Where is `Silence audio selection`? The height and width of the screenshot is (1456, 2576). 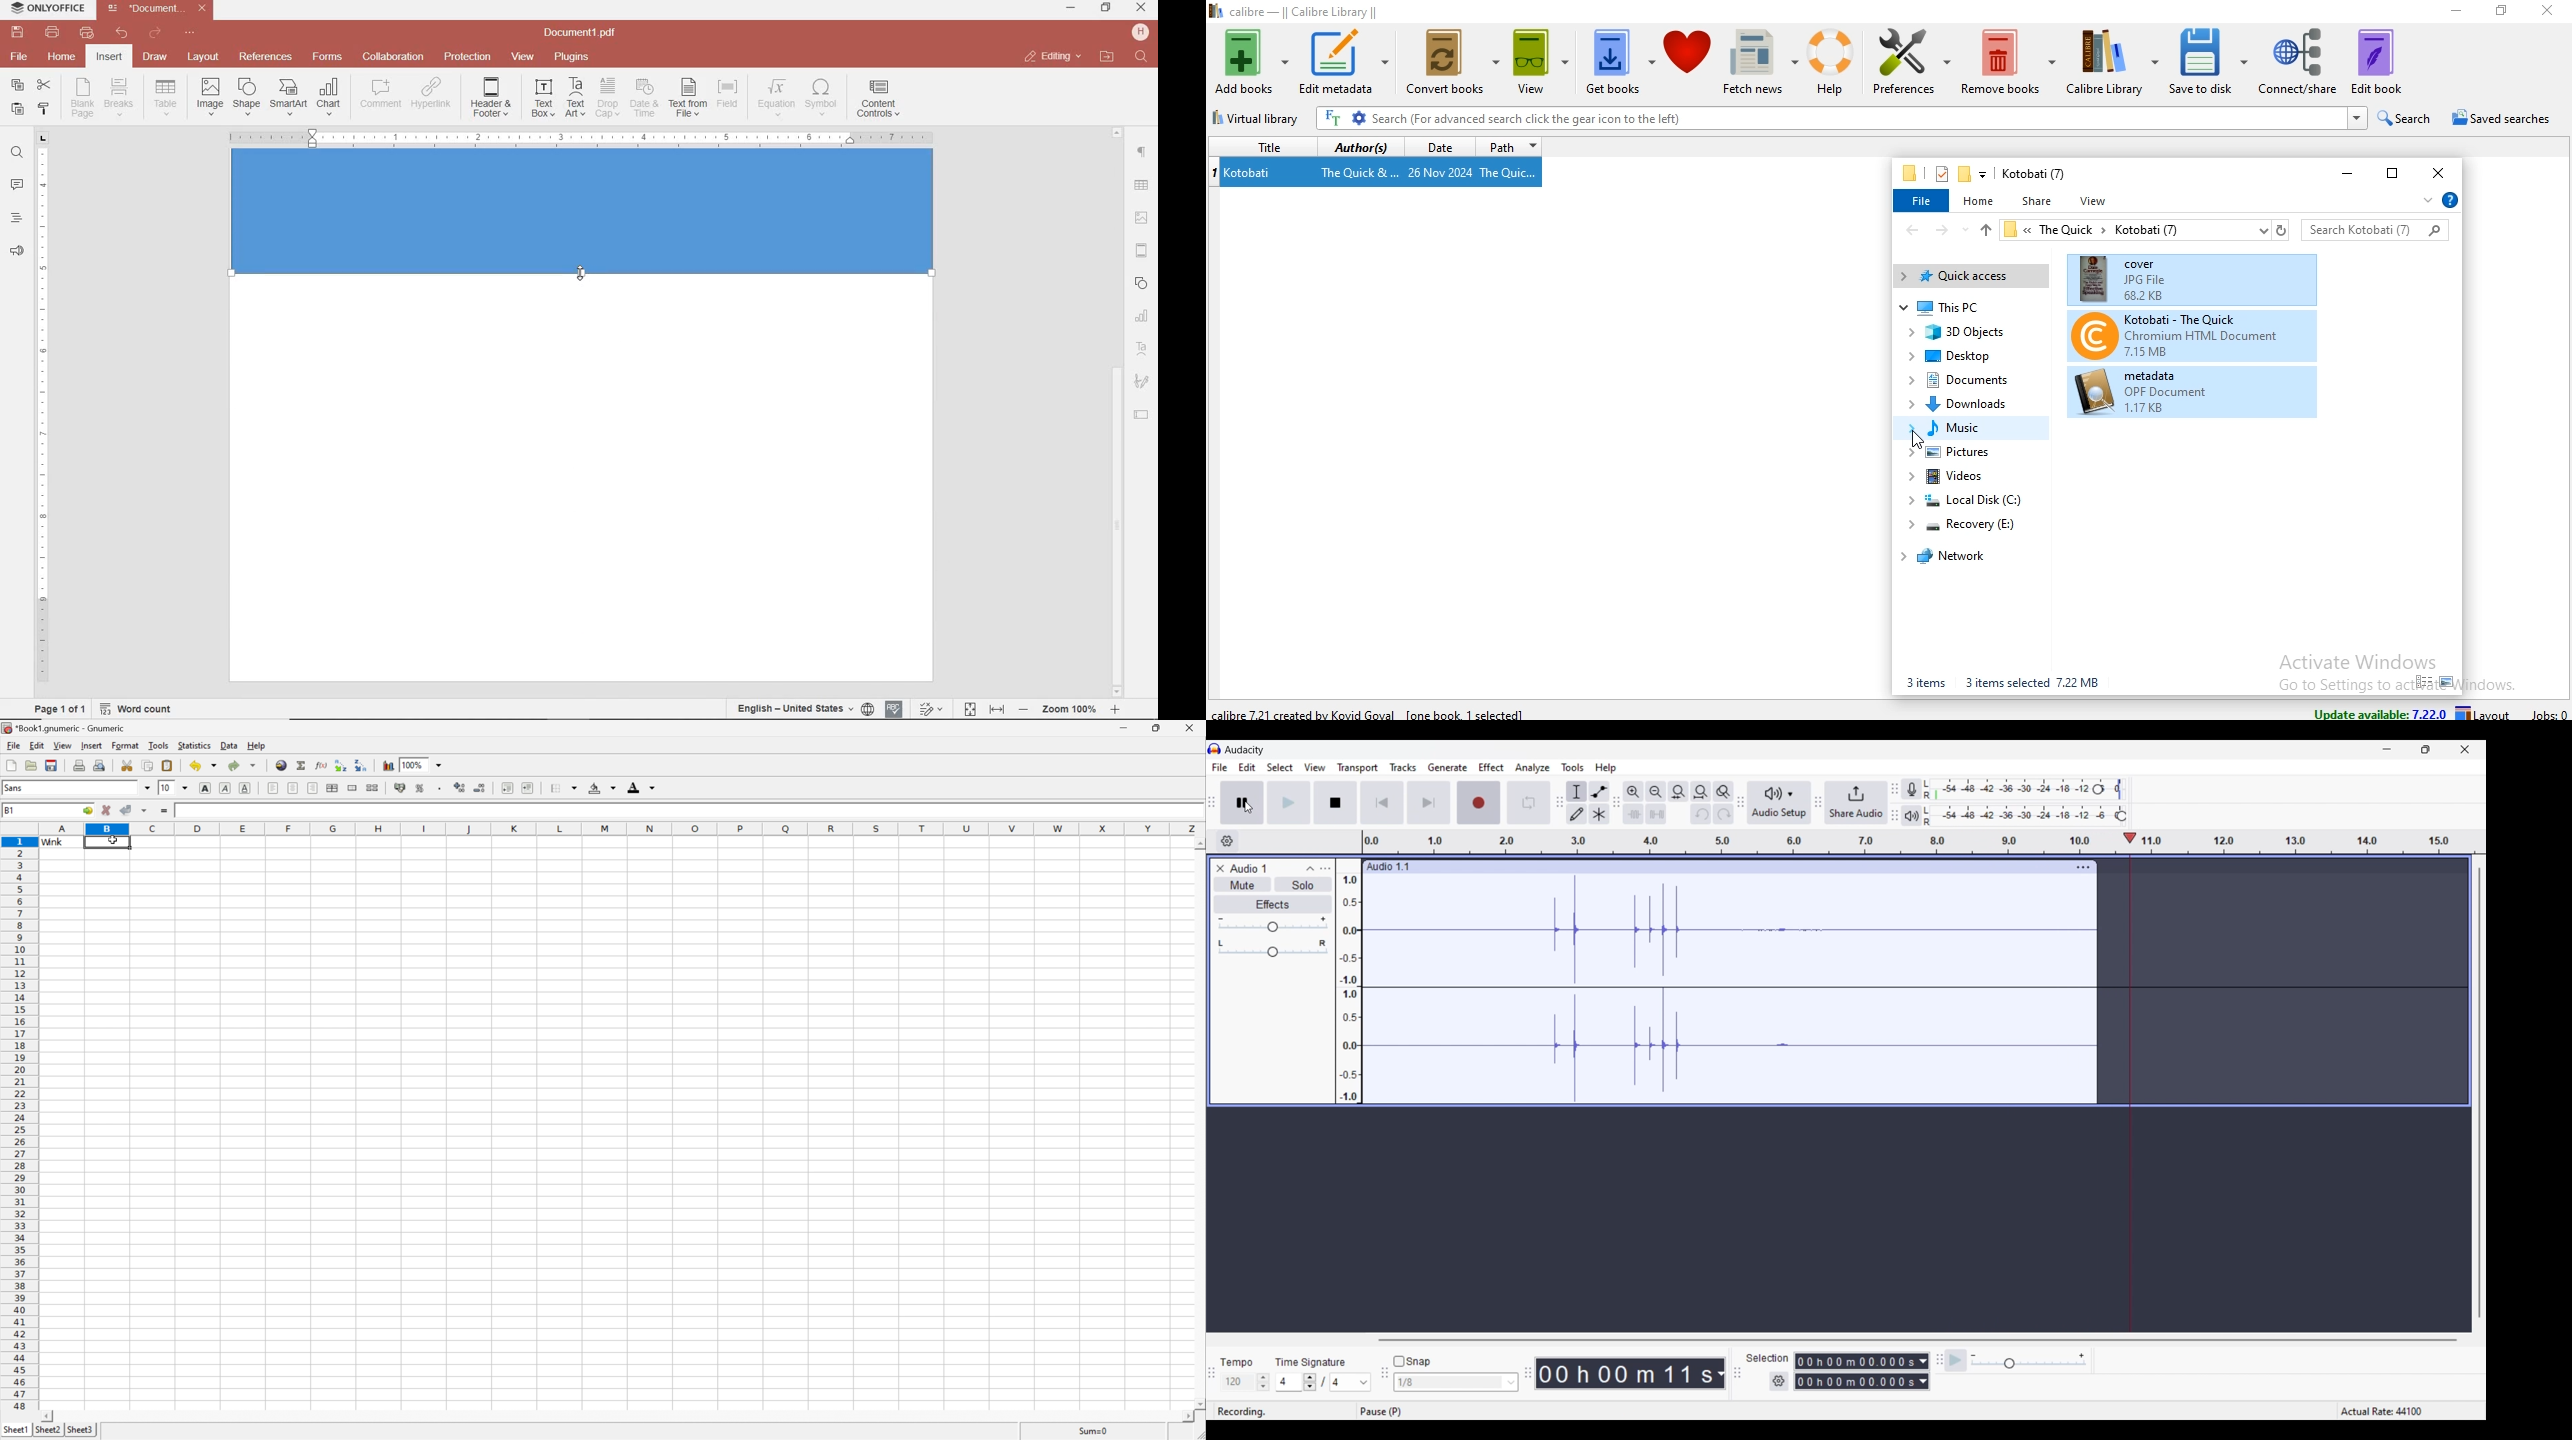 Silence audio selection is located at coordinates (1656, 814).